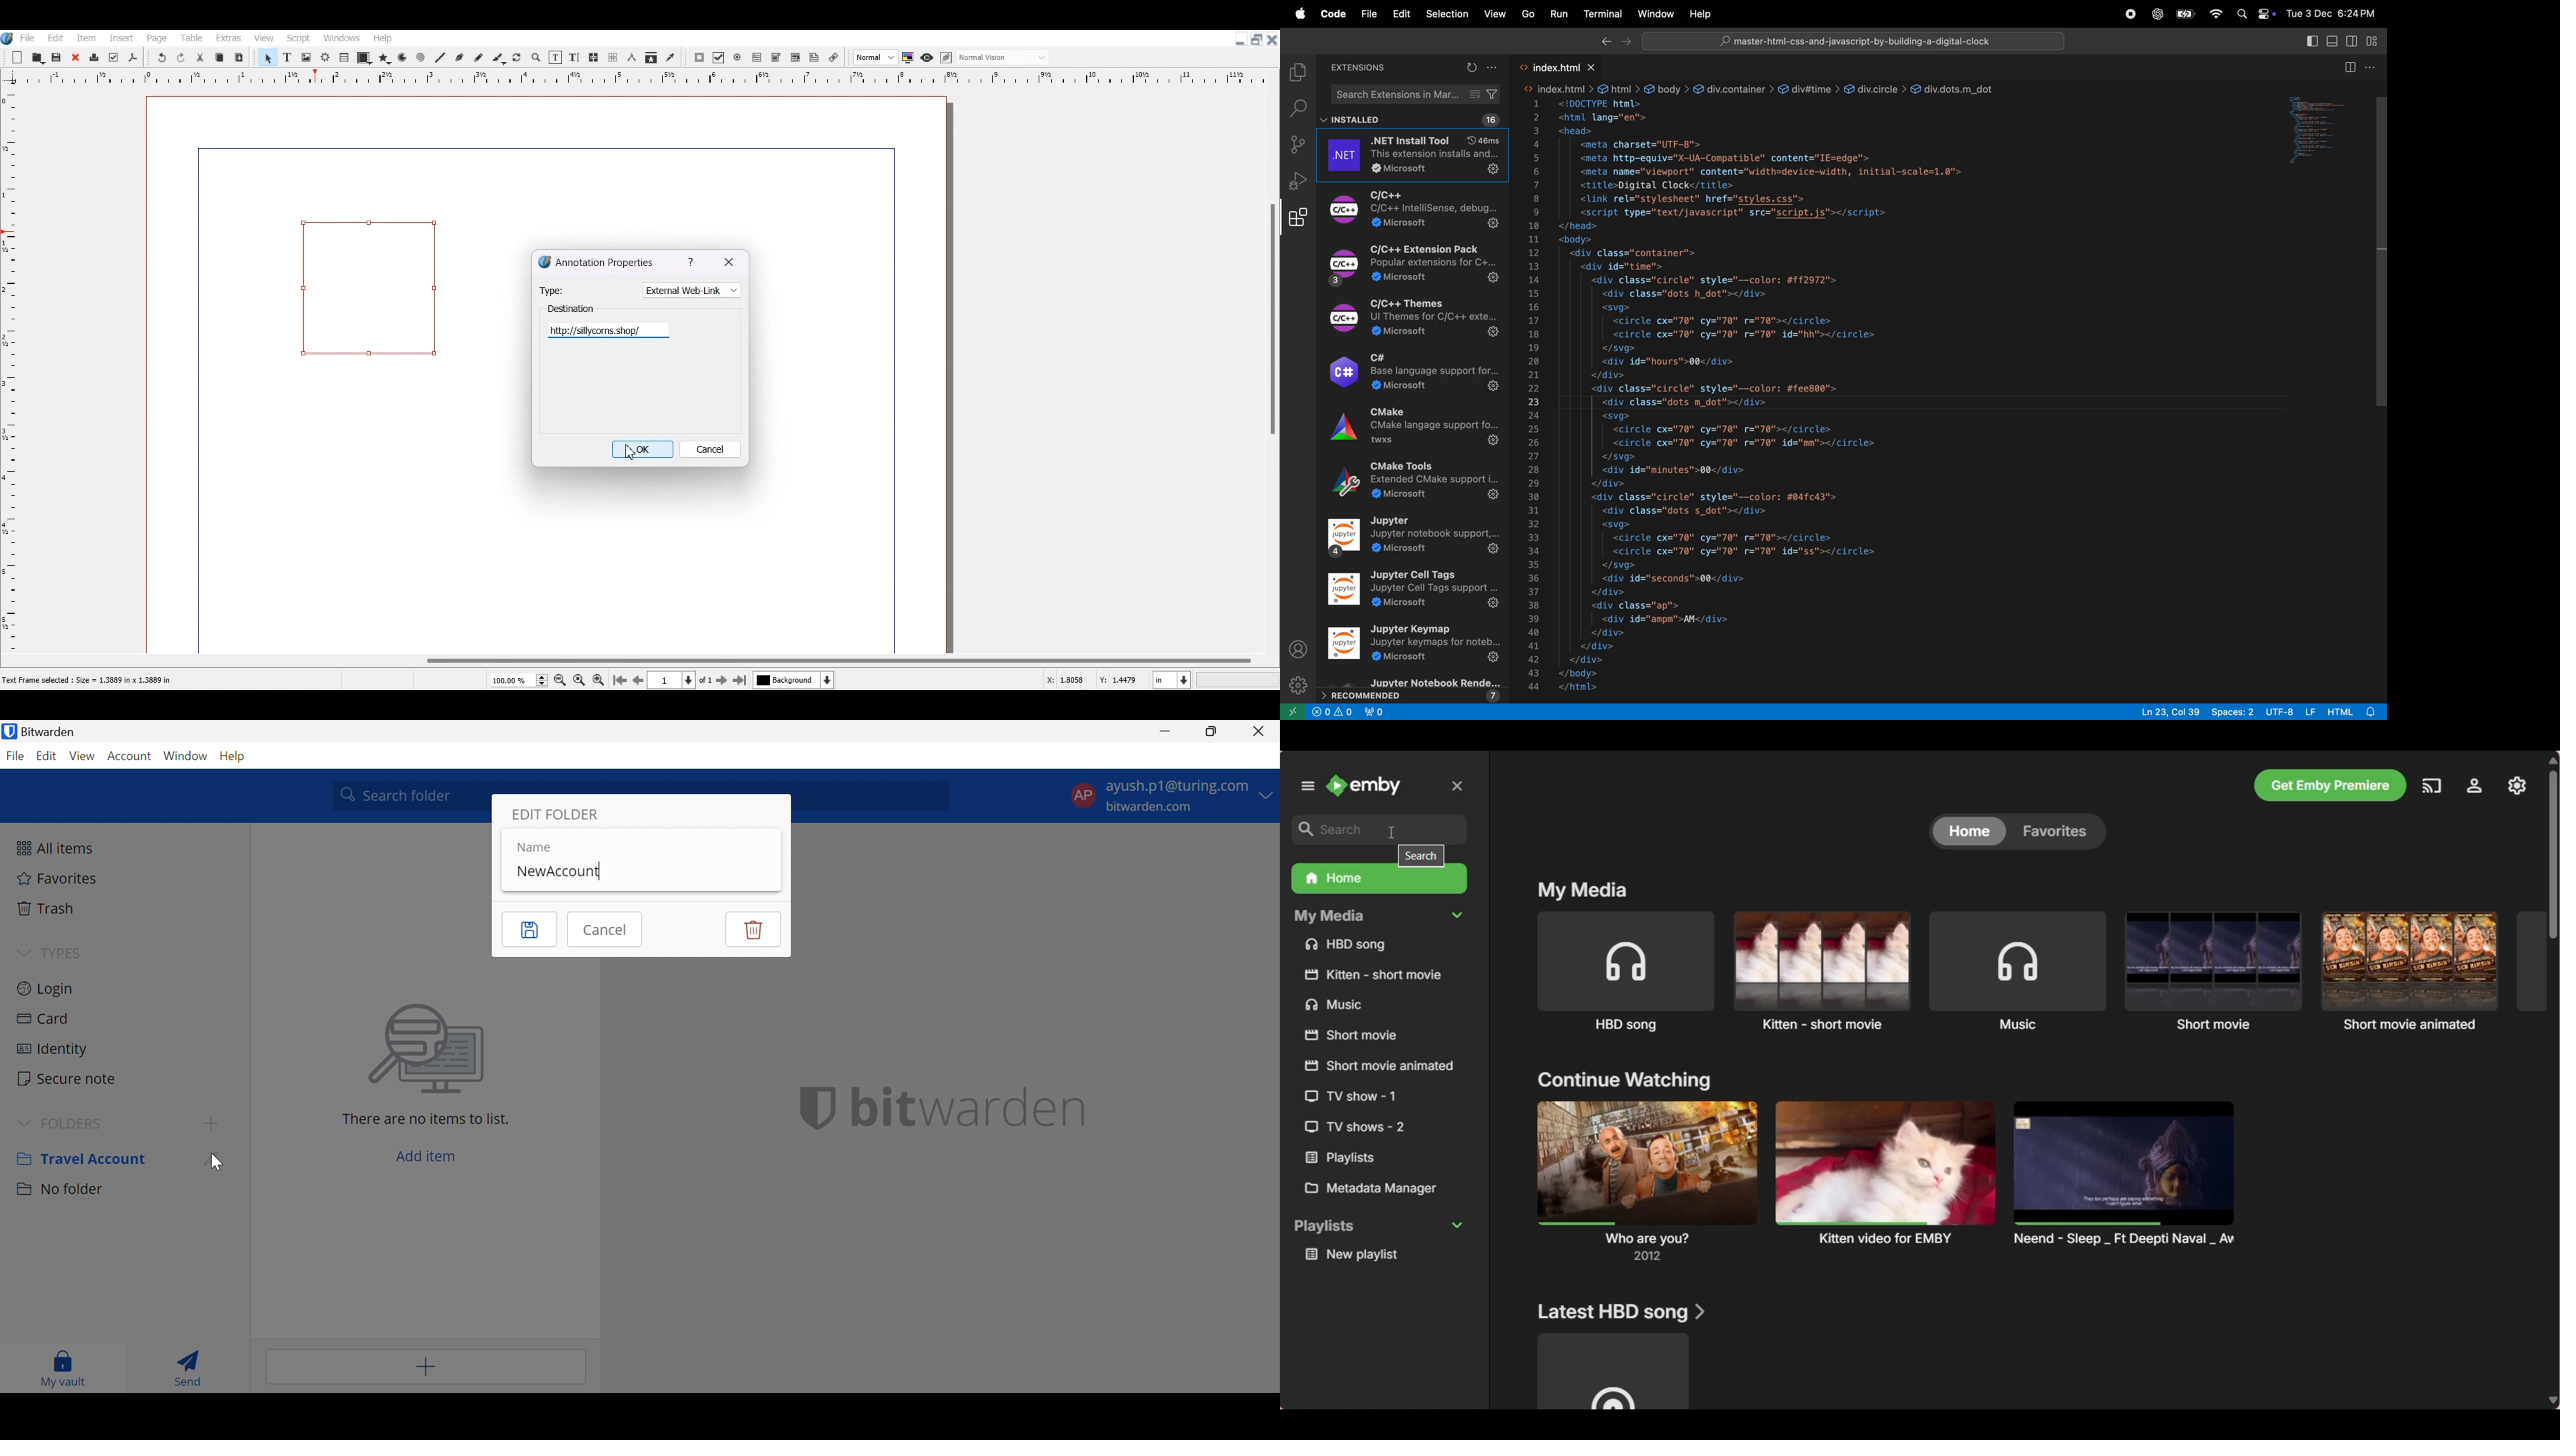  What do you see at coordinates (47, 987) in the screenshot?
I see `Login` at bounding box center [47, 987].